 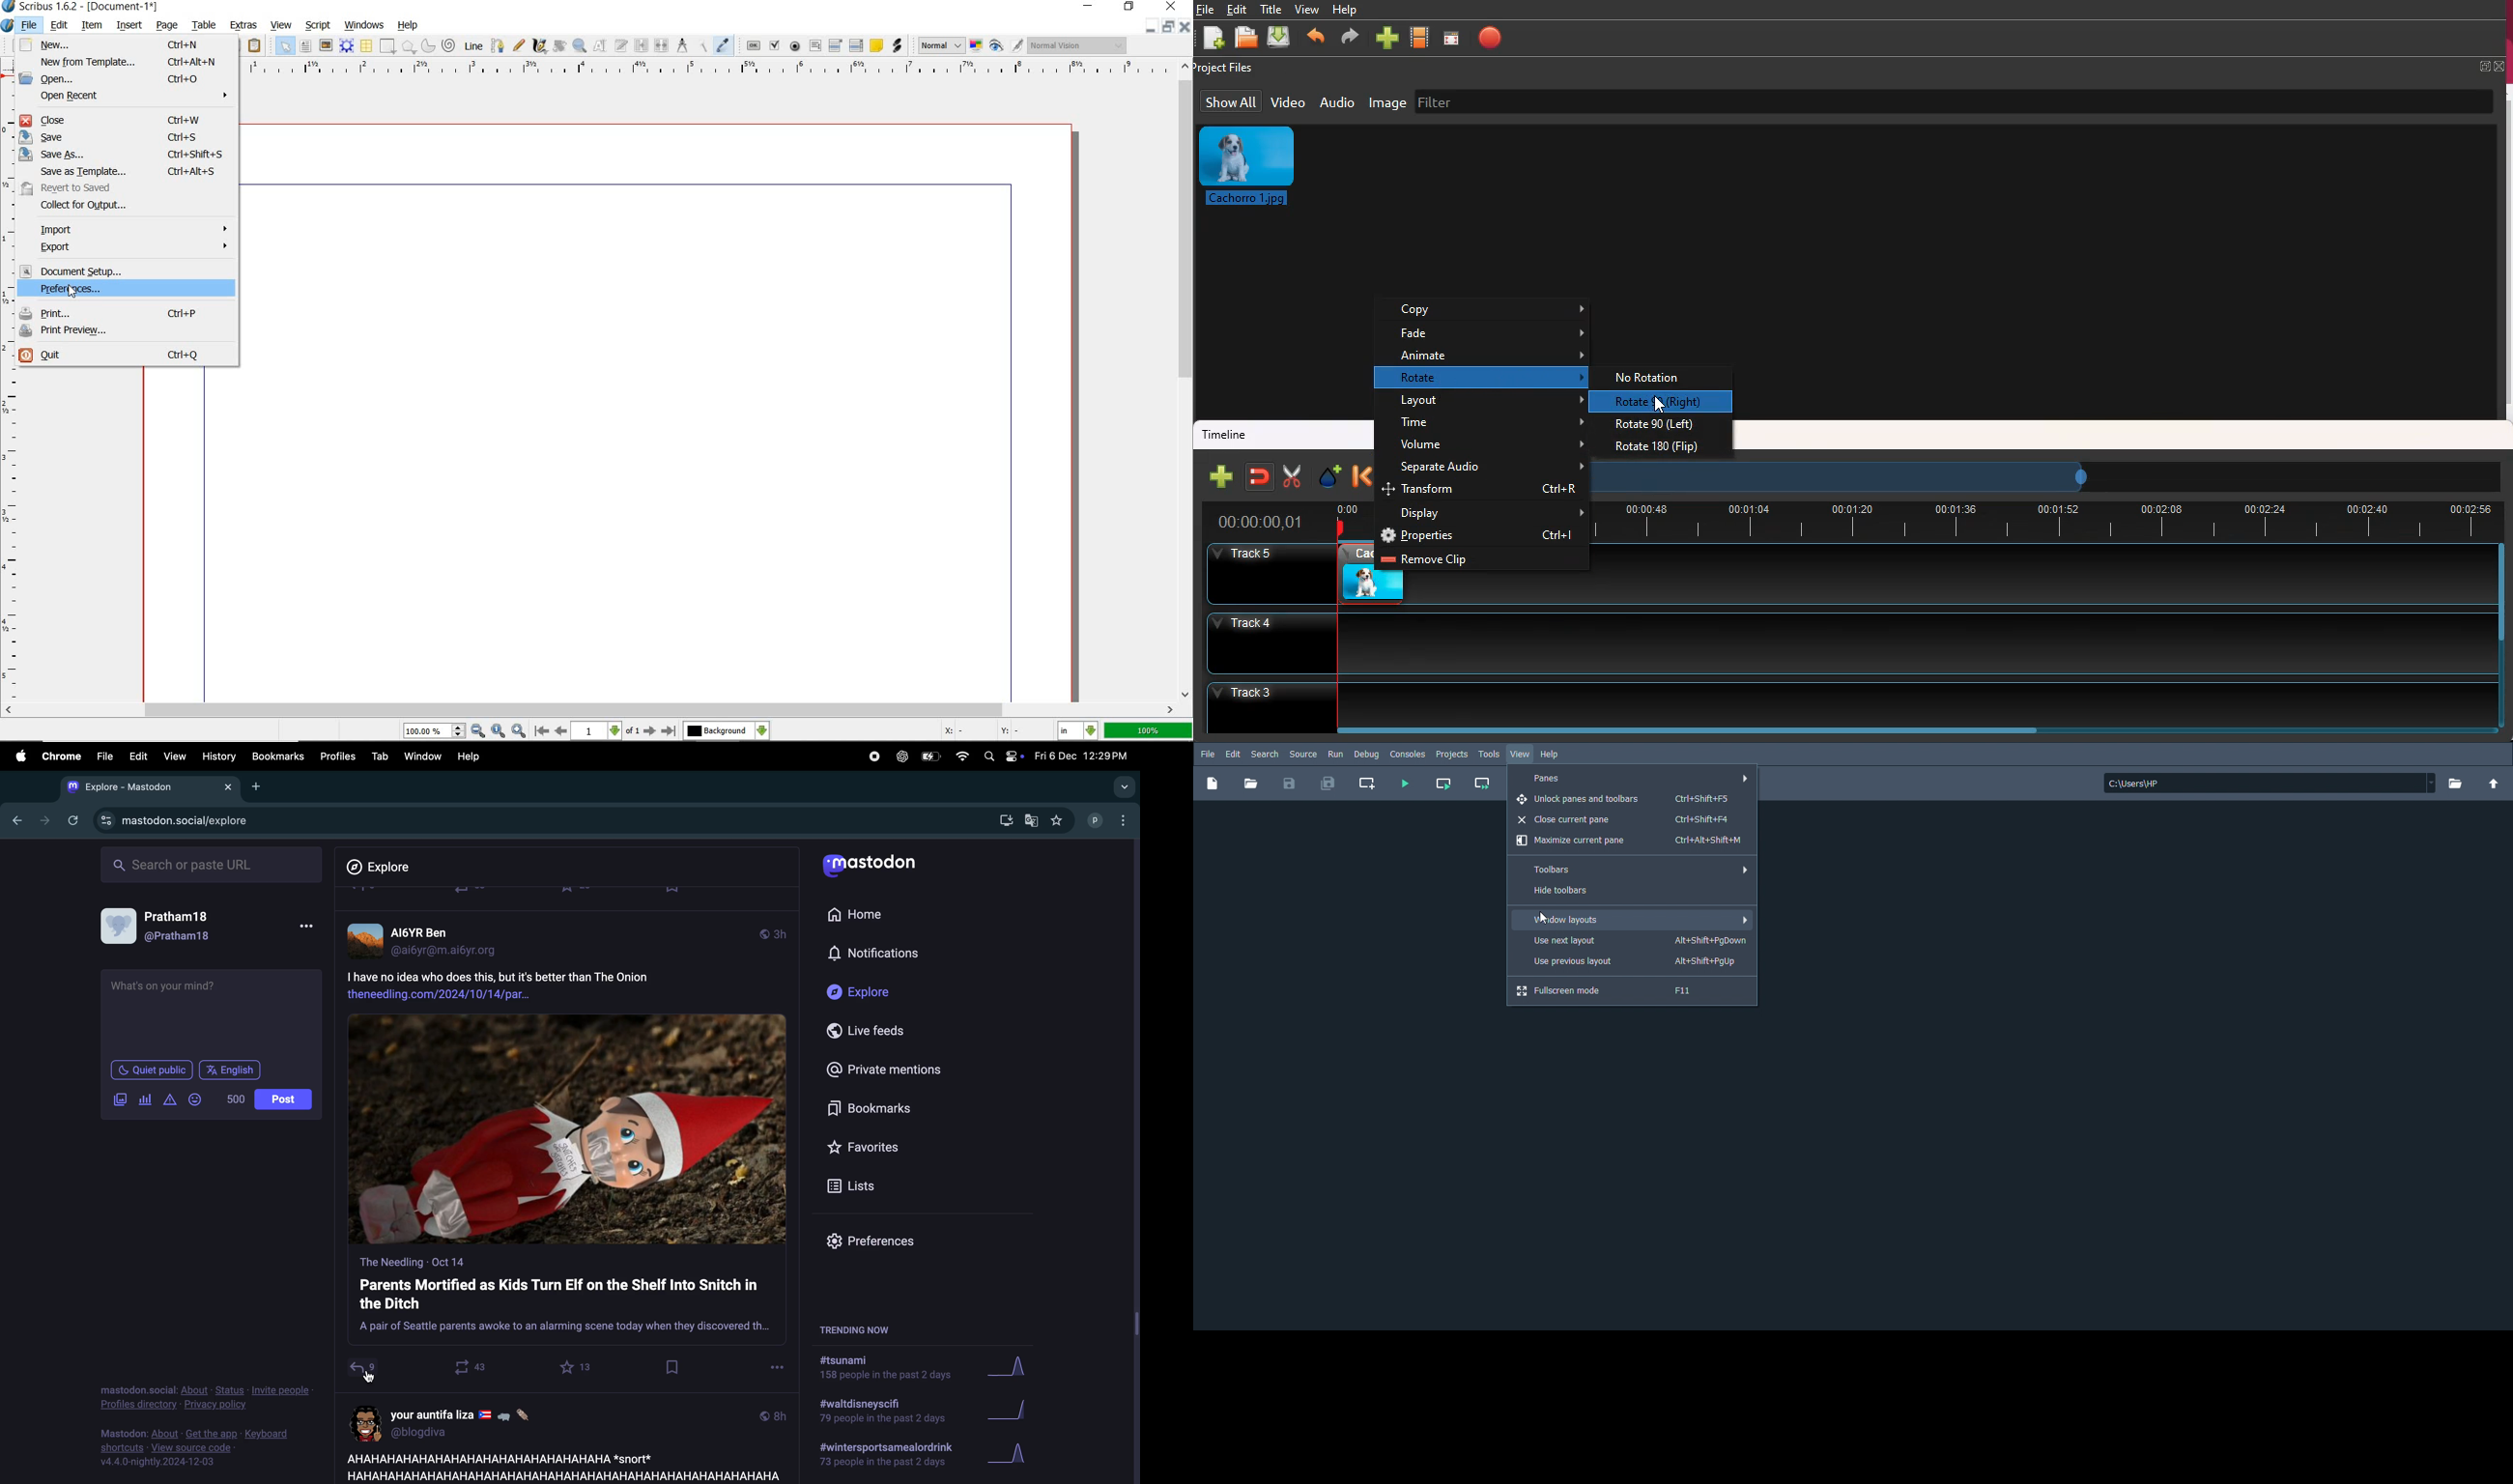 I want to click on English, so click(x=231, y=1070).